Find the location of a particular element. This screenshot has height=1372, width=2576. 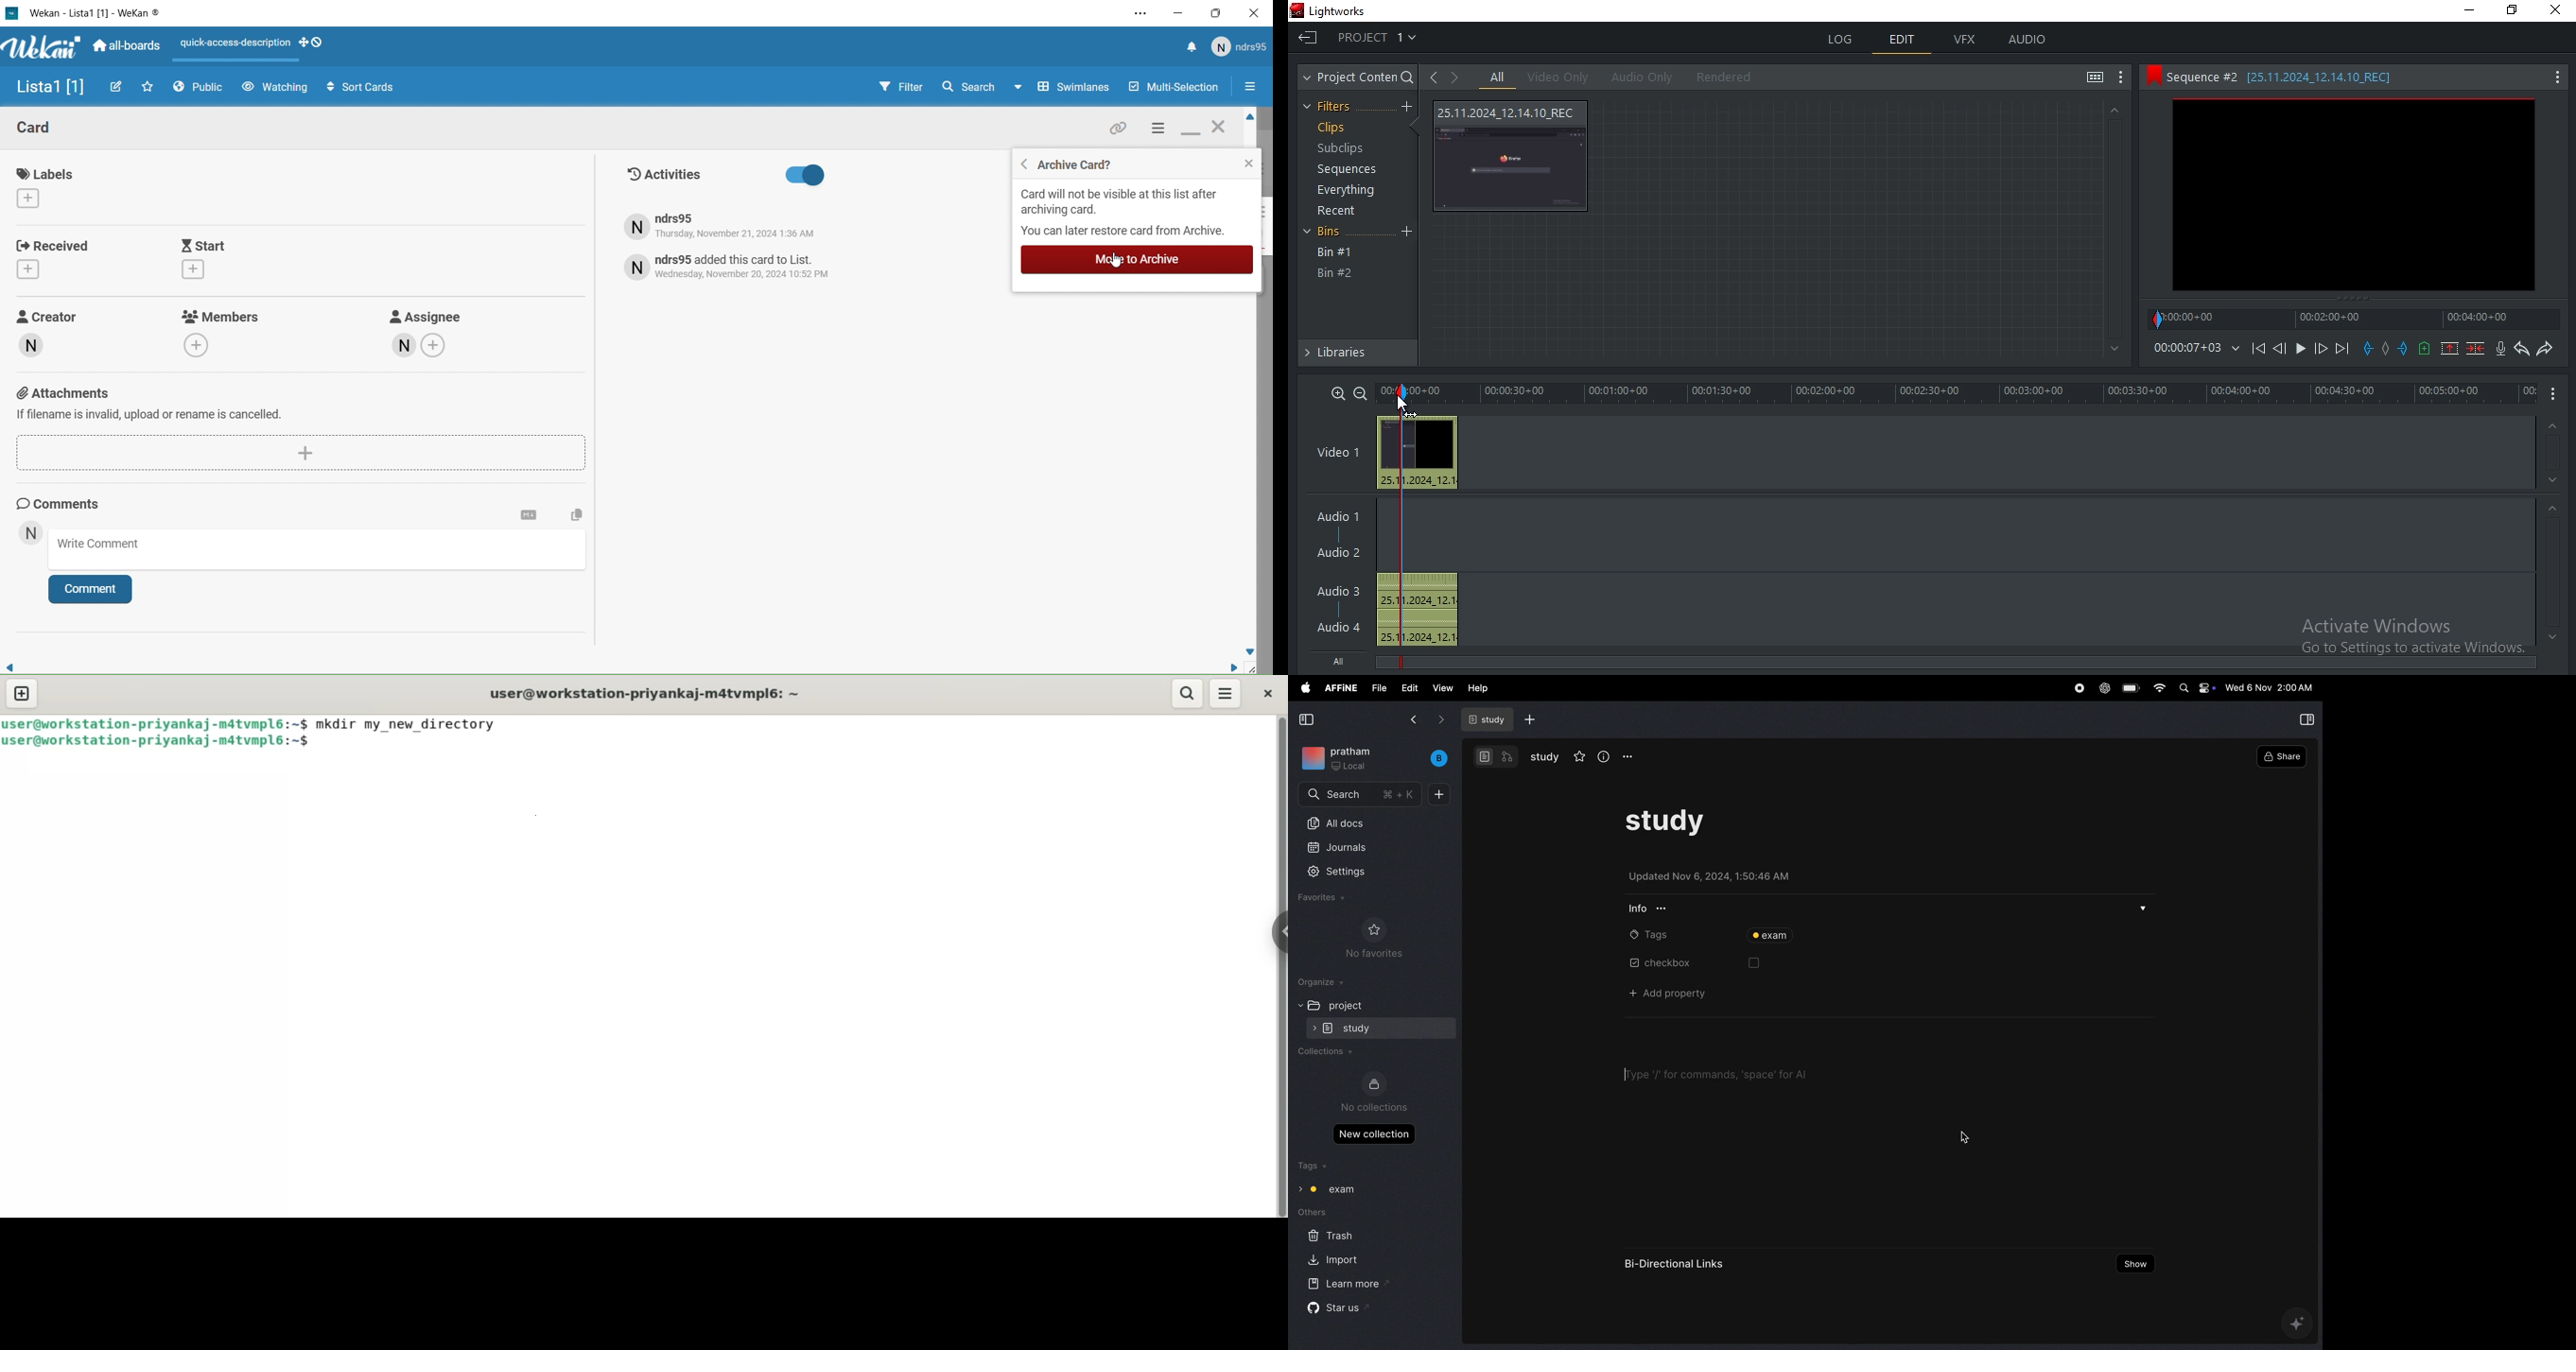

no favourites is located at coordinates (1379, 938).